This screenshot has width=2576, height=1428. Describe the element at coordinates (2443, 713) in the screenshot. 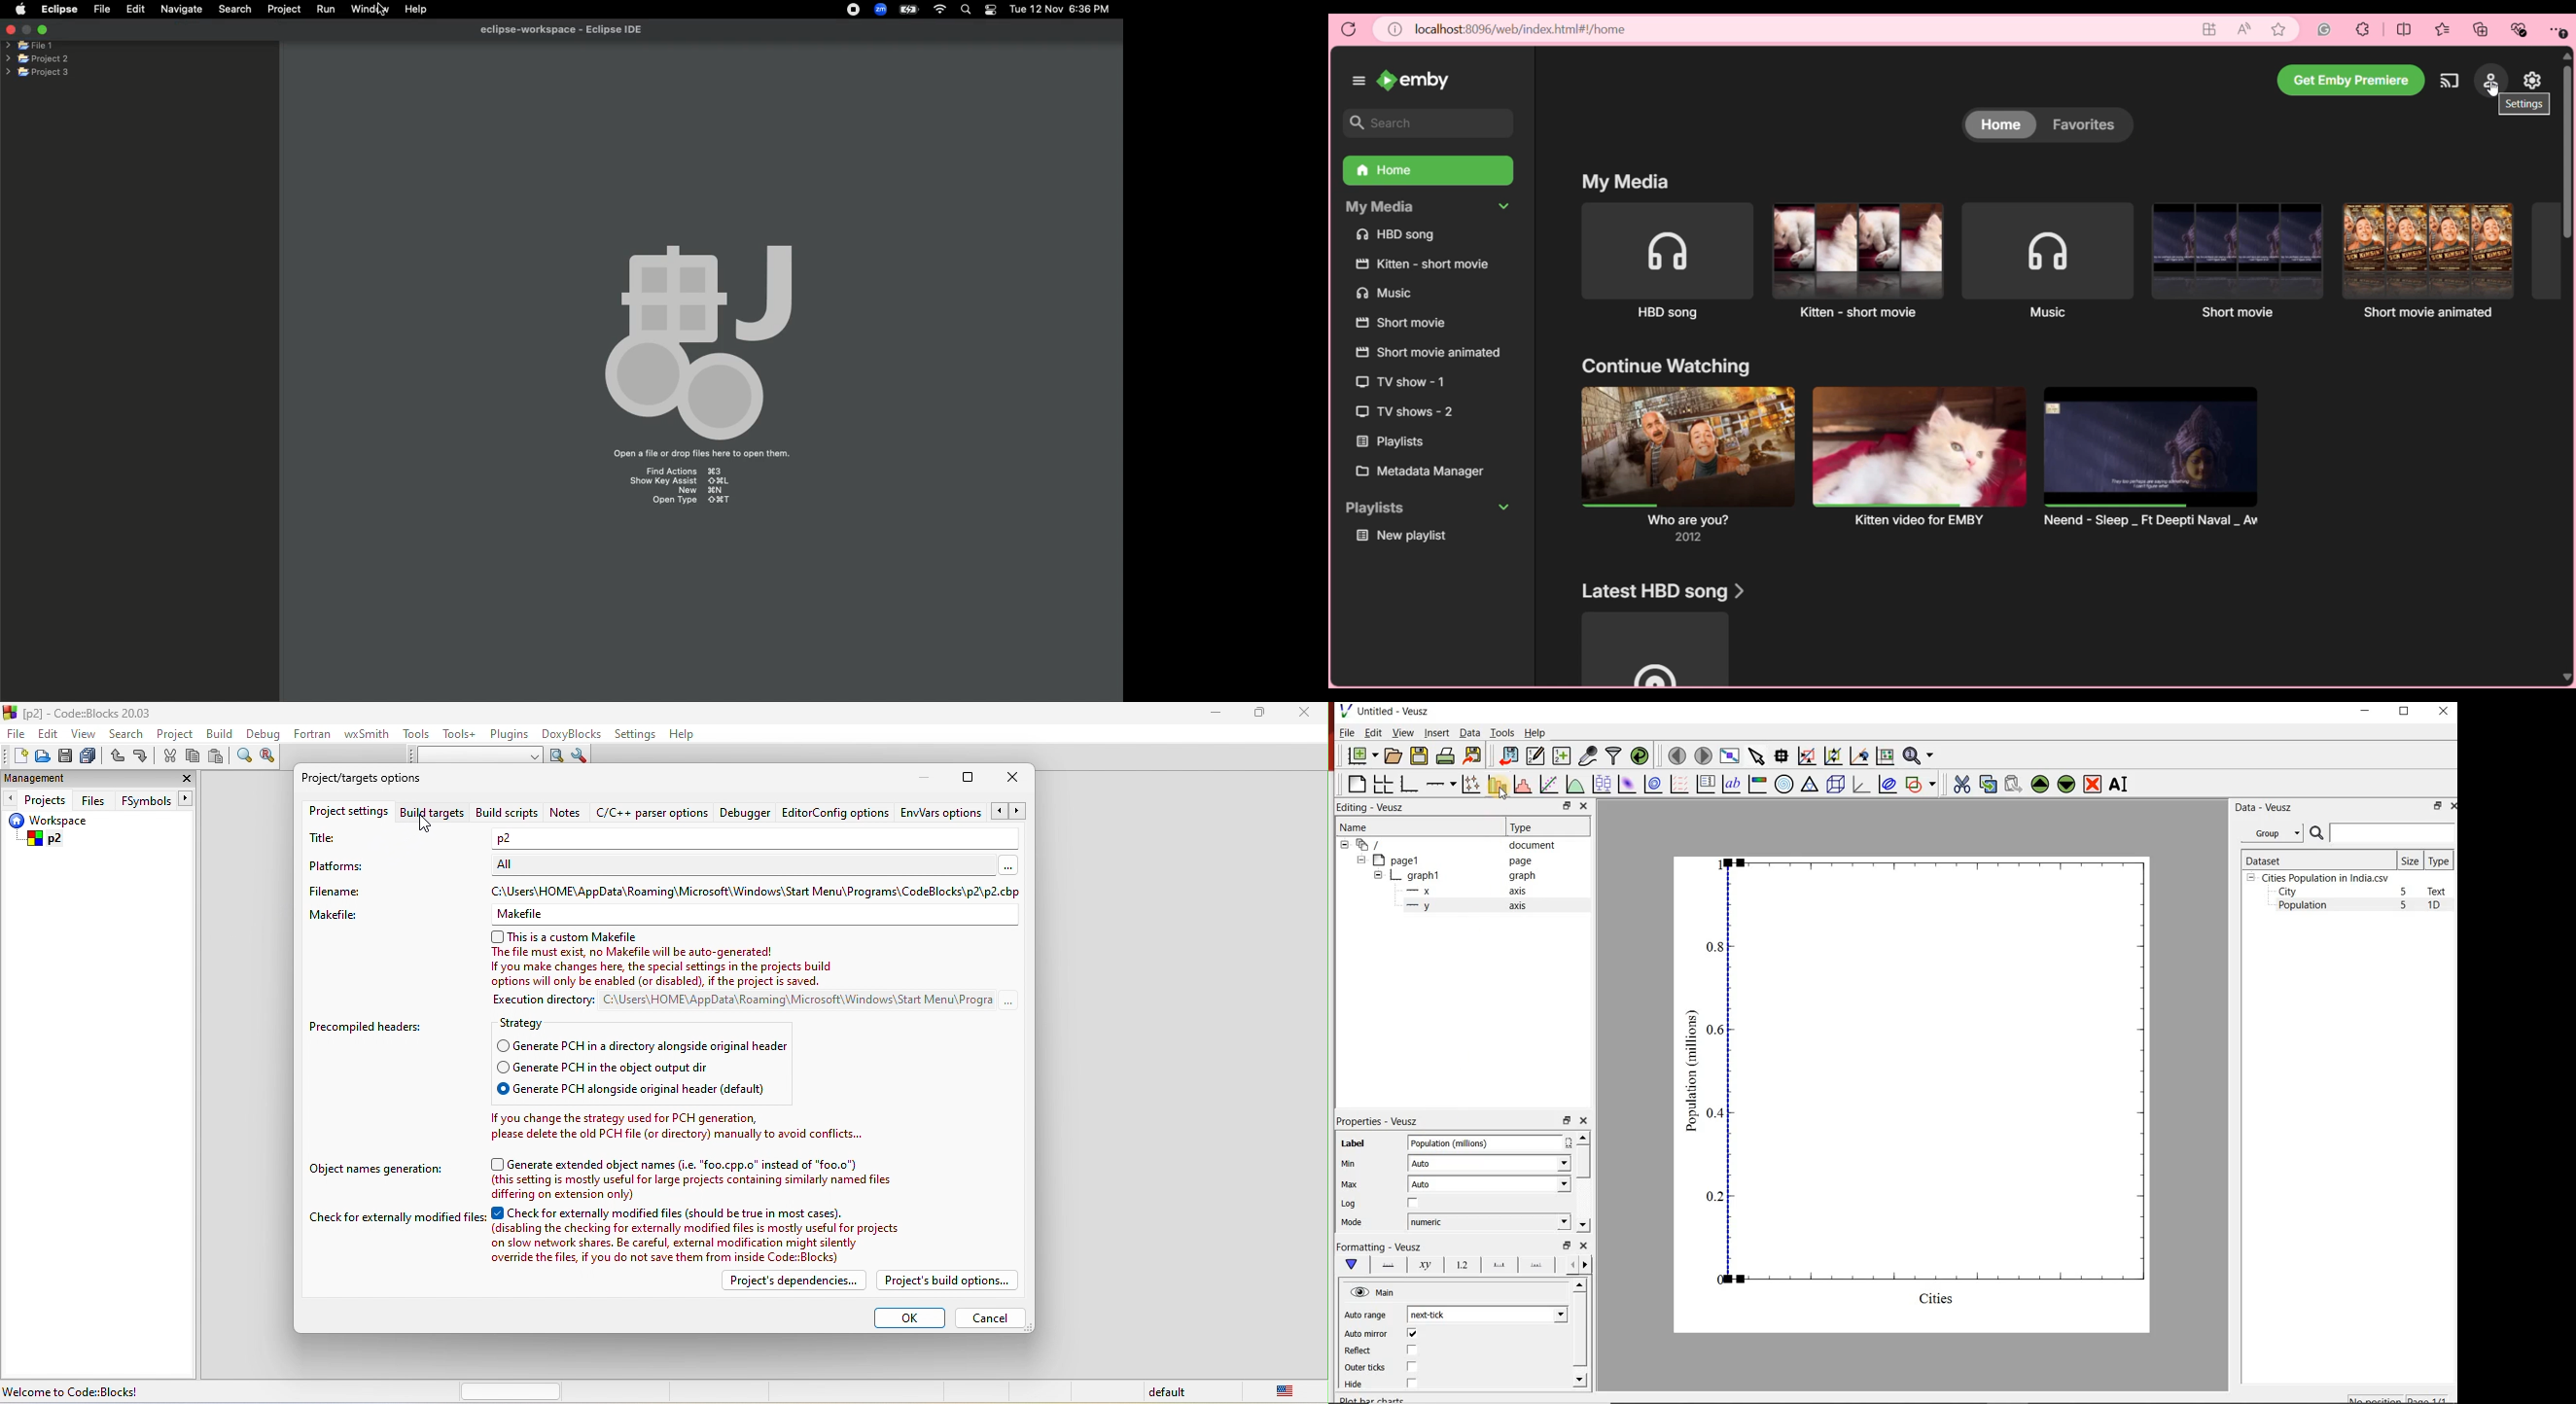

I see `CLOSE` at that location.